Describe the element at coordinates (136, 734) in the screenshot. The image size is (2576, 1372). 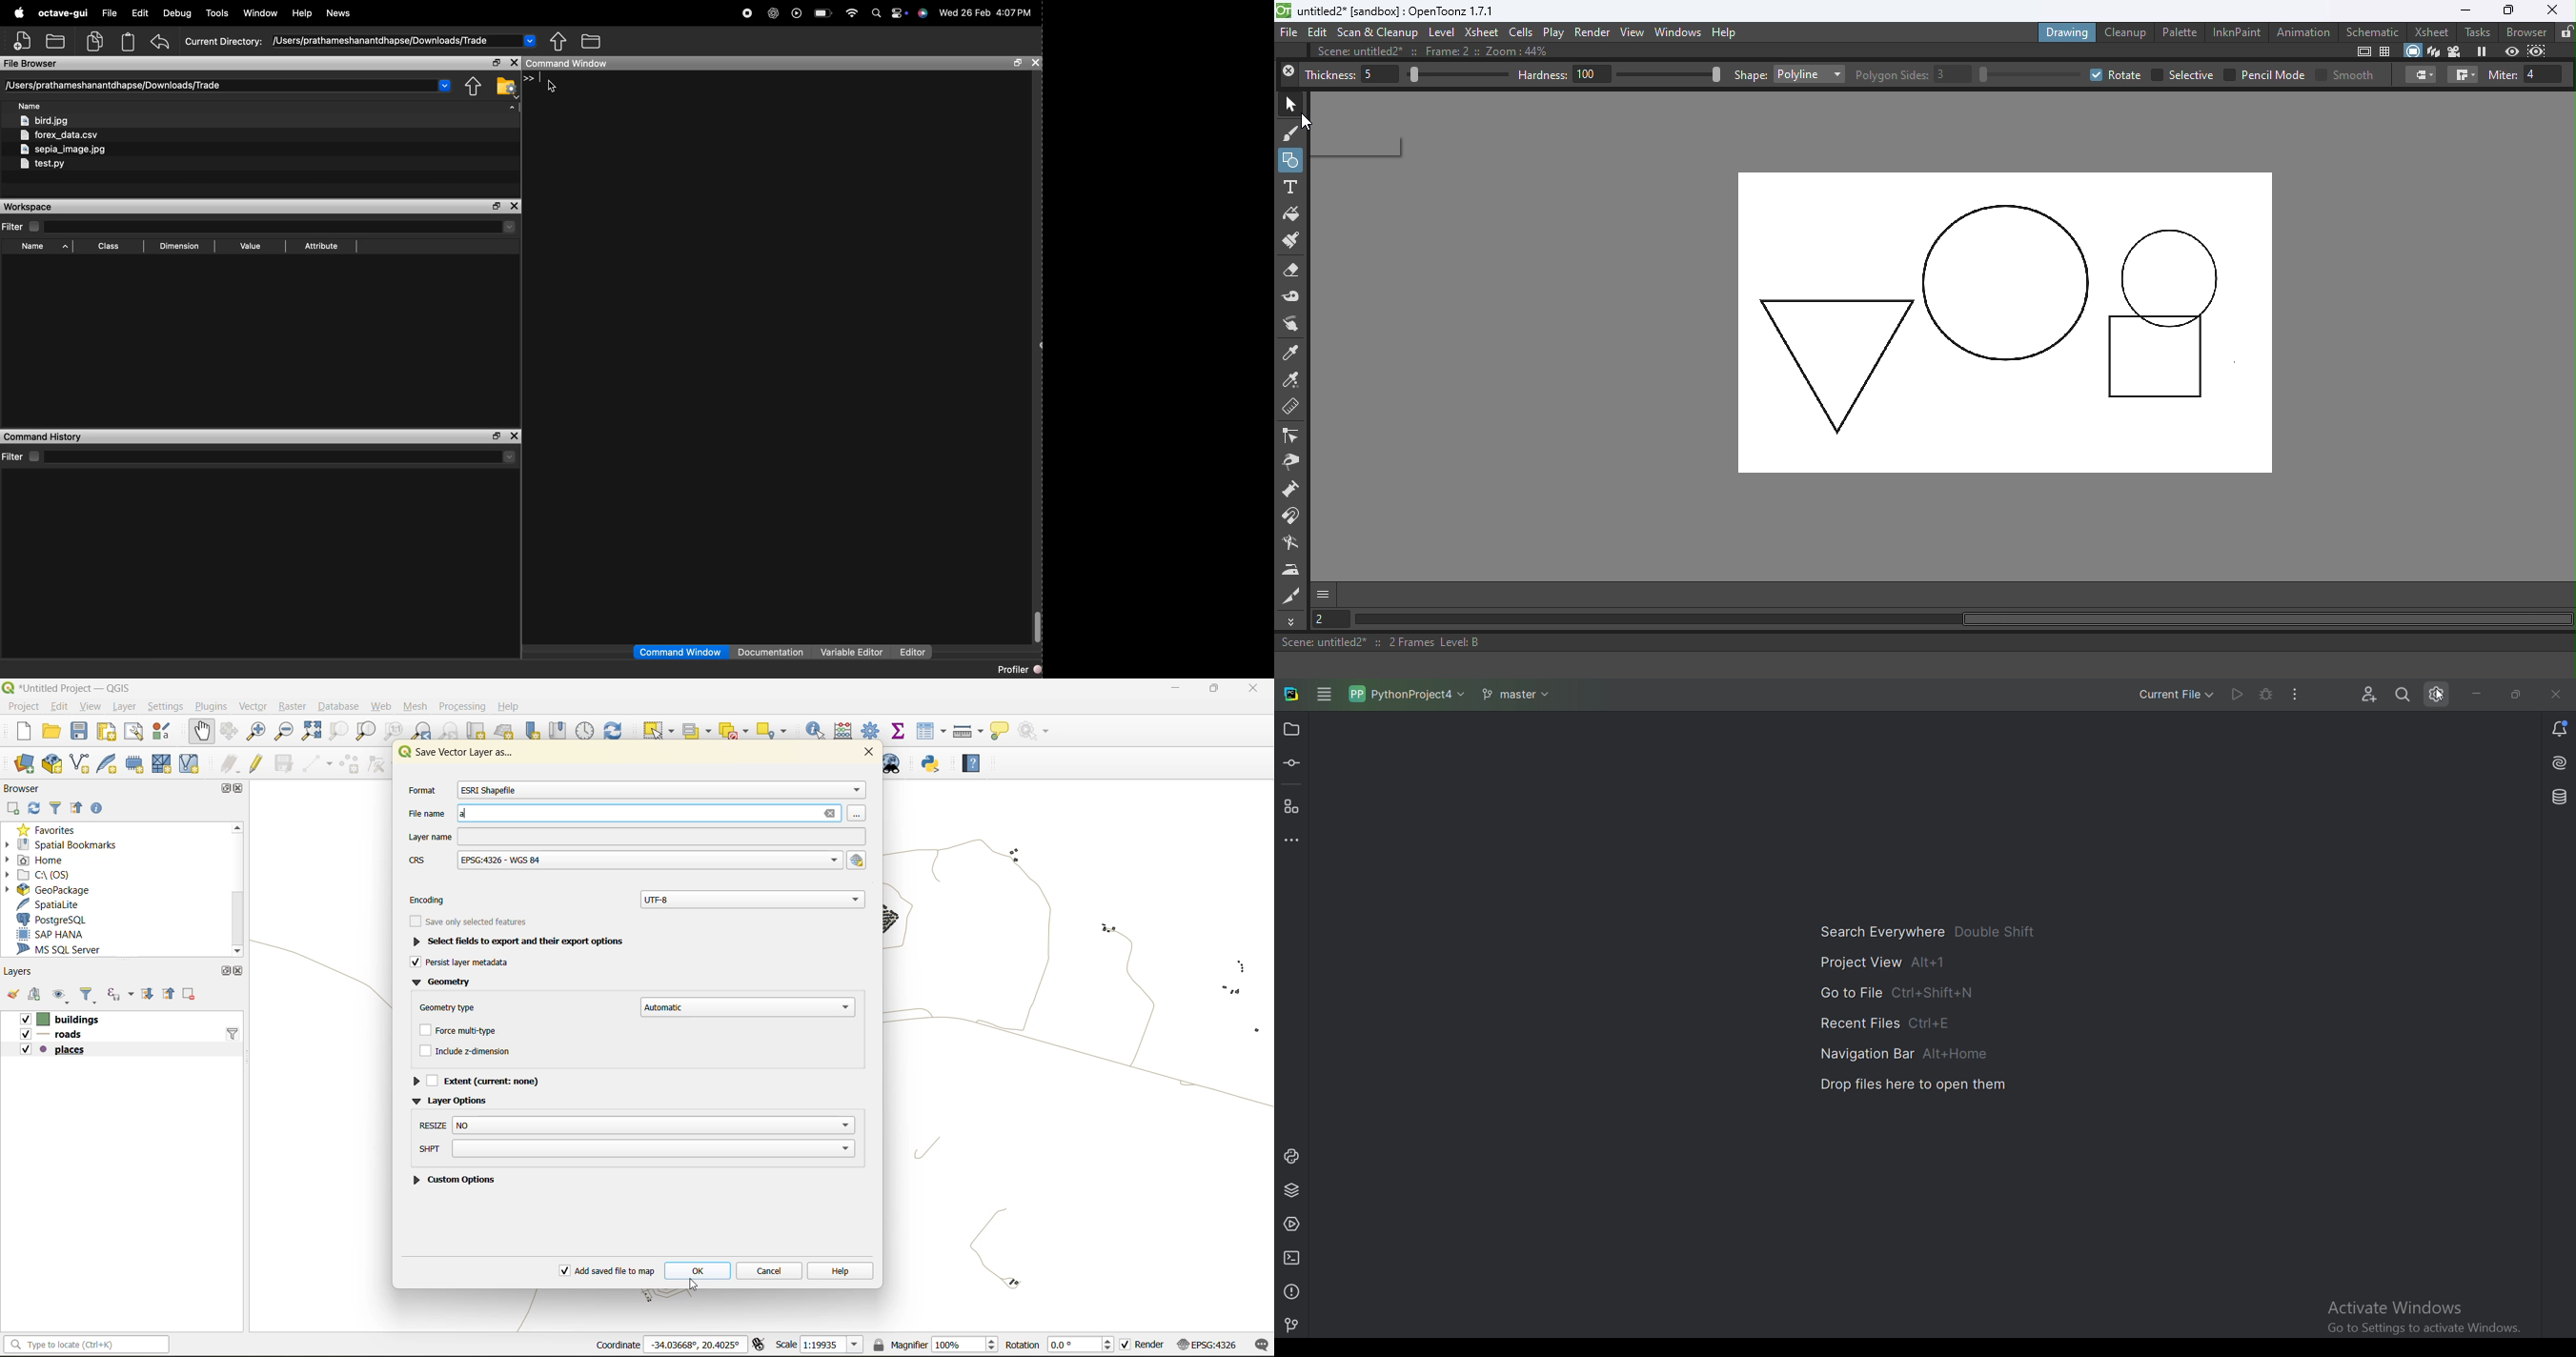
I see `show layout` at that location.